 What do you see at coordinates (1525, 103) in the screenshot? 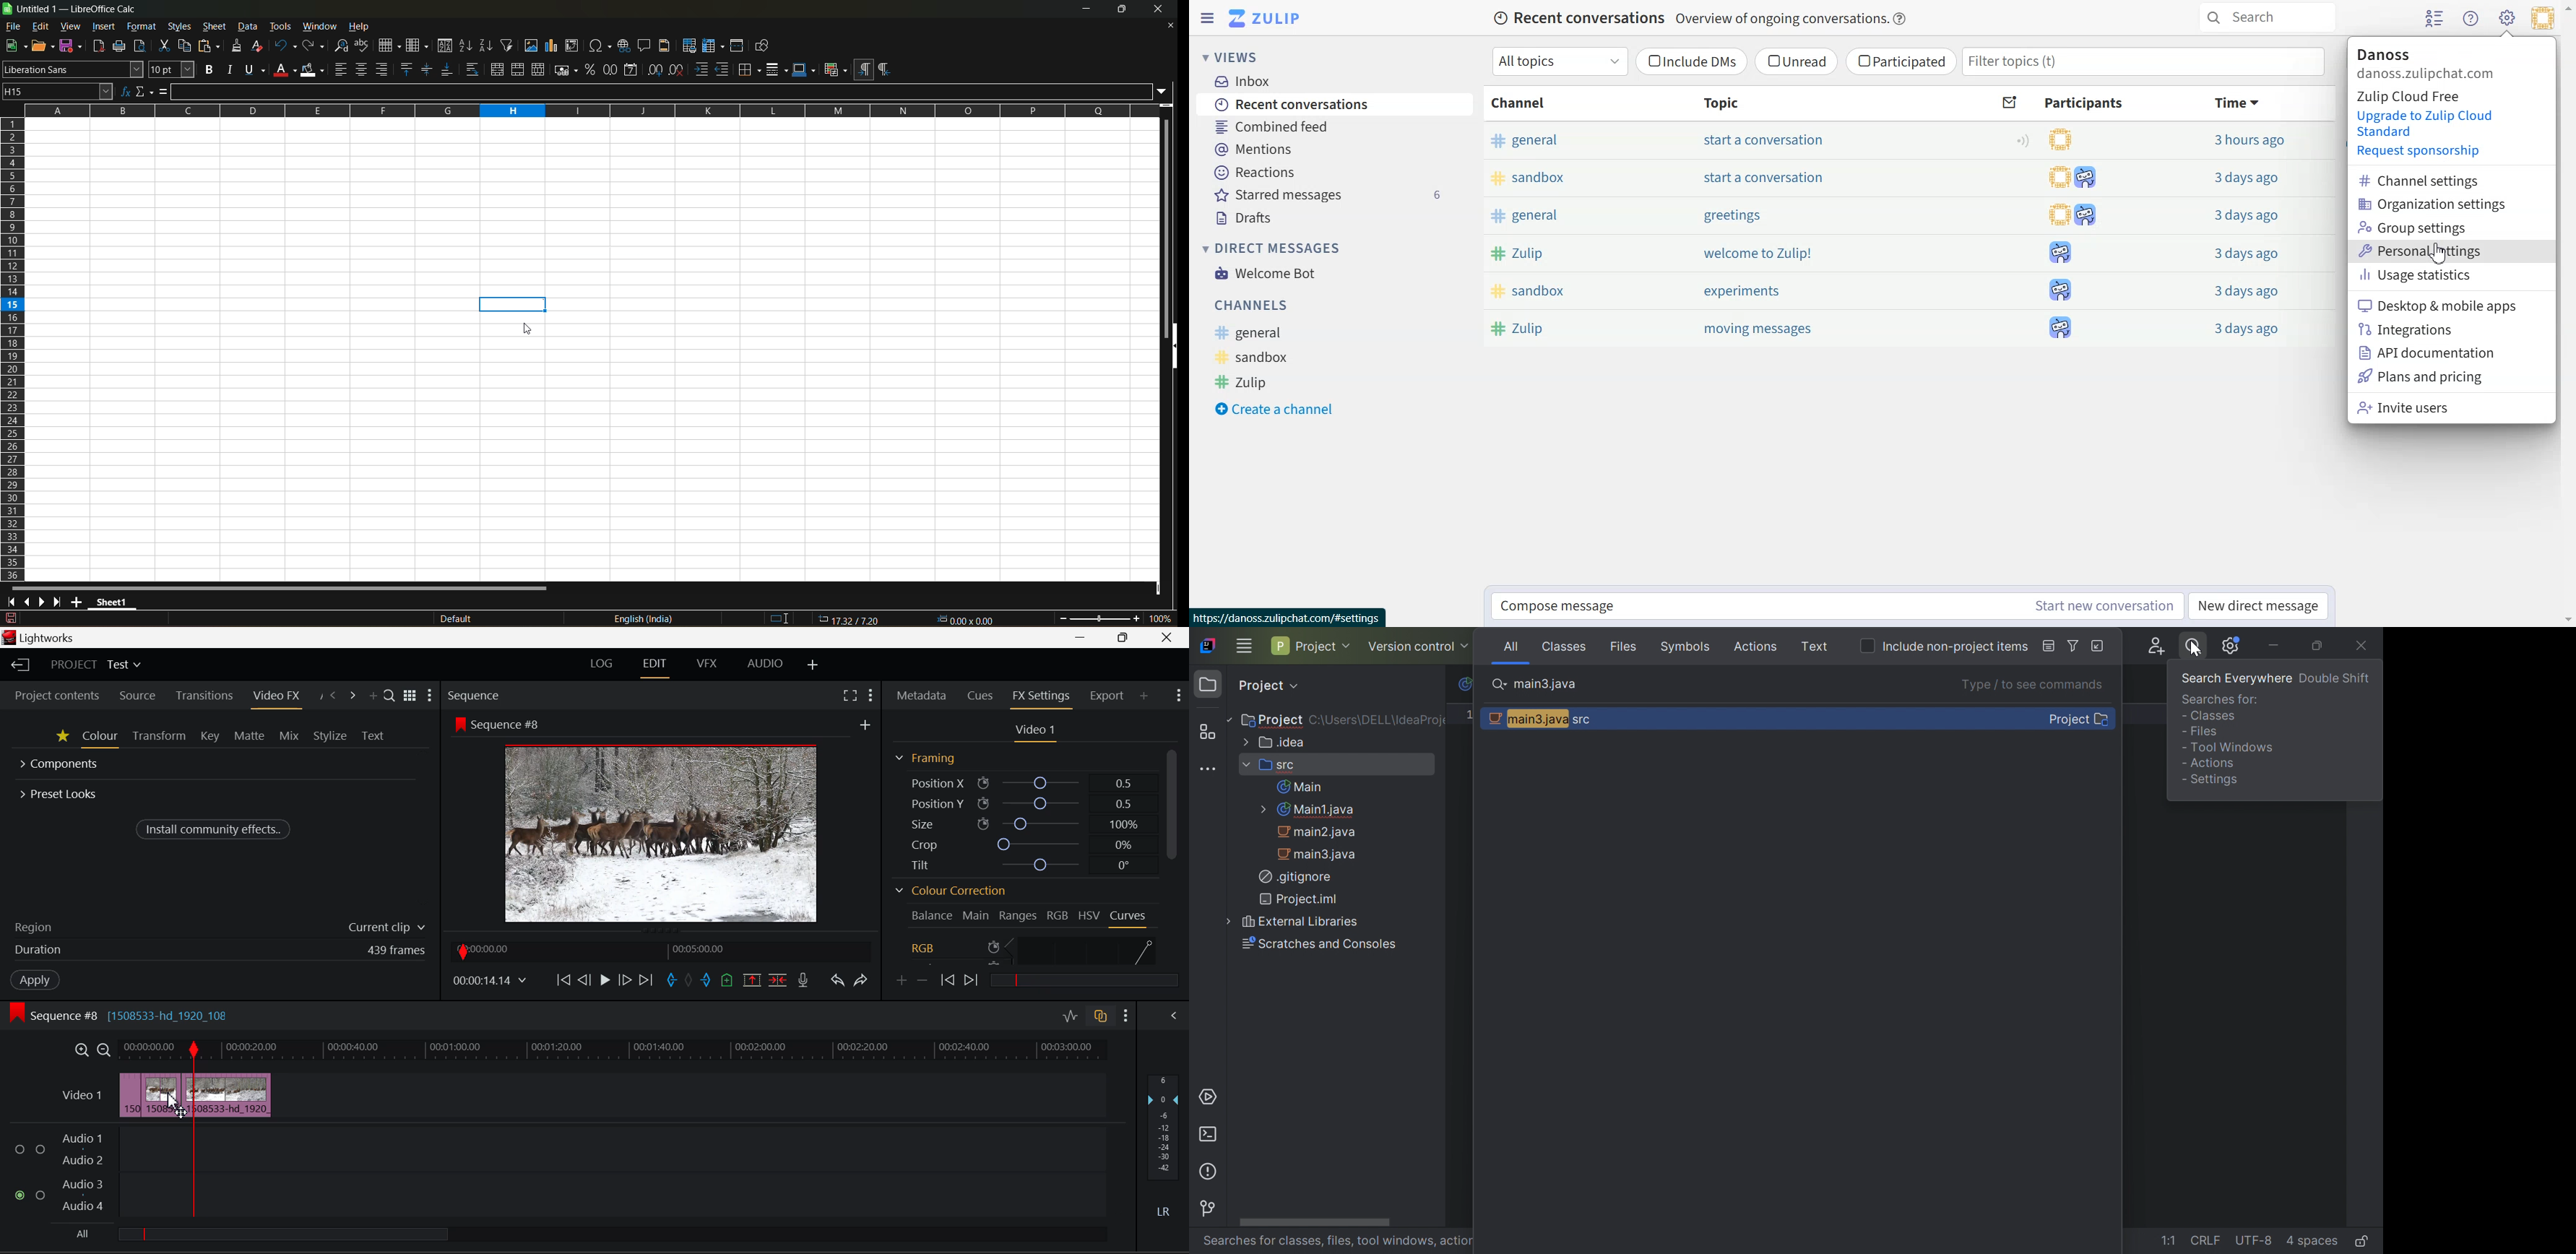
I see `Channel` at bounding box center [1525, 103].